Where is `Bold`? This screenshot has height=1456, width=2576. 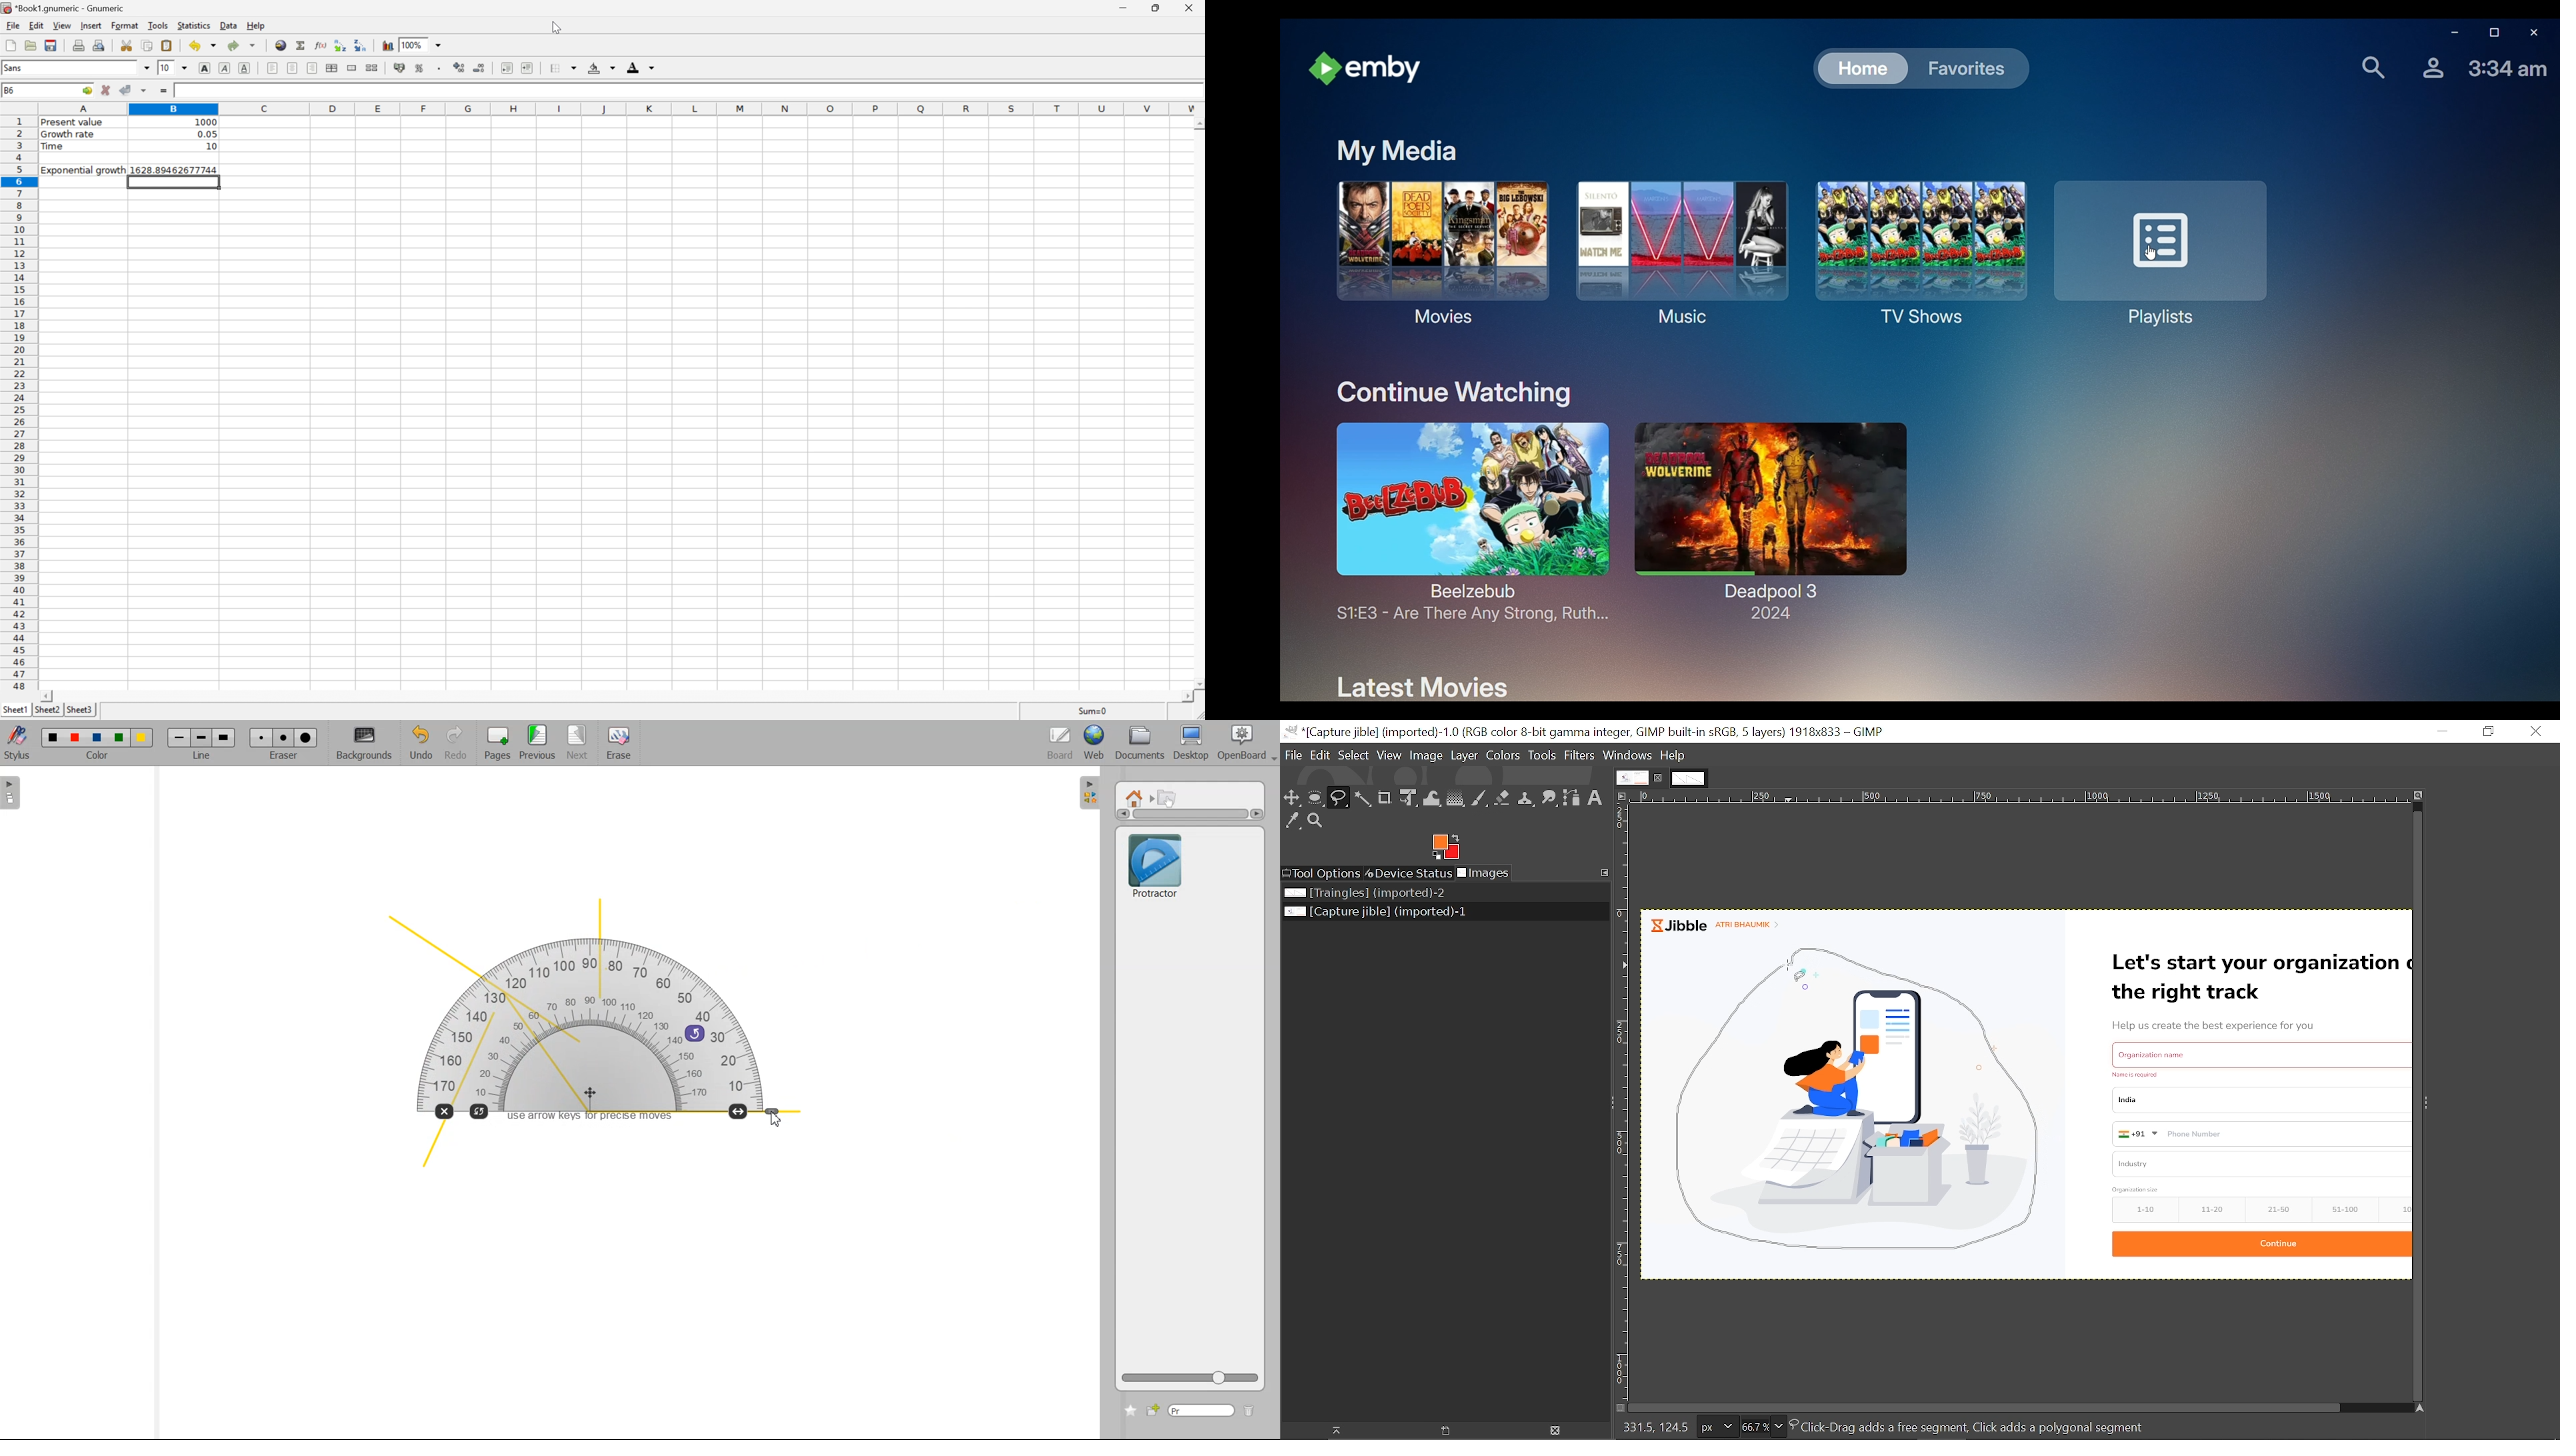 Bold is located at coordinates (205, 68).